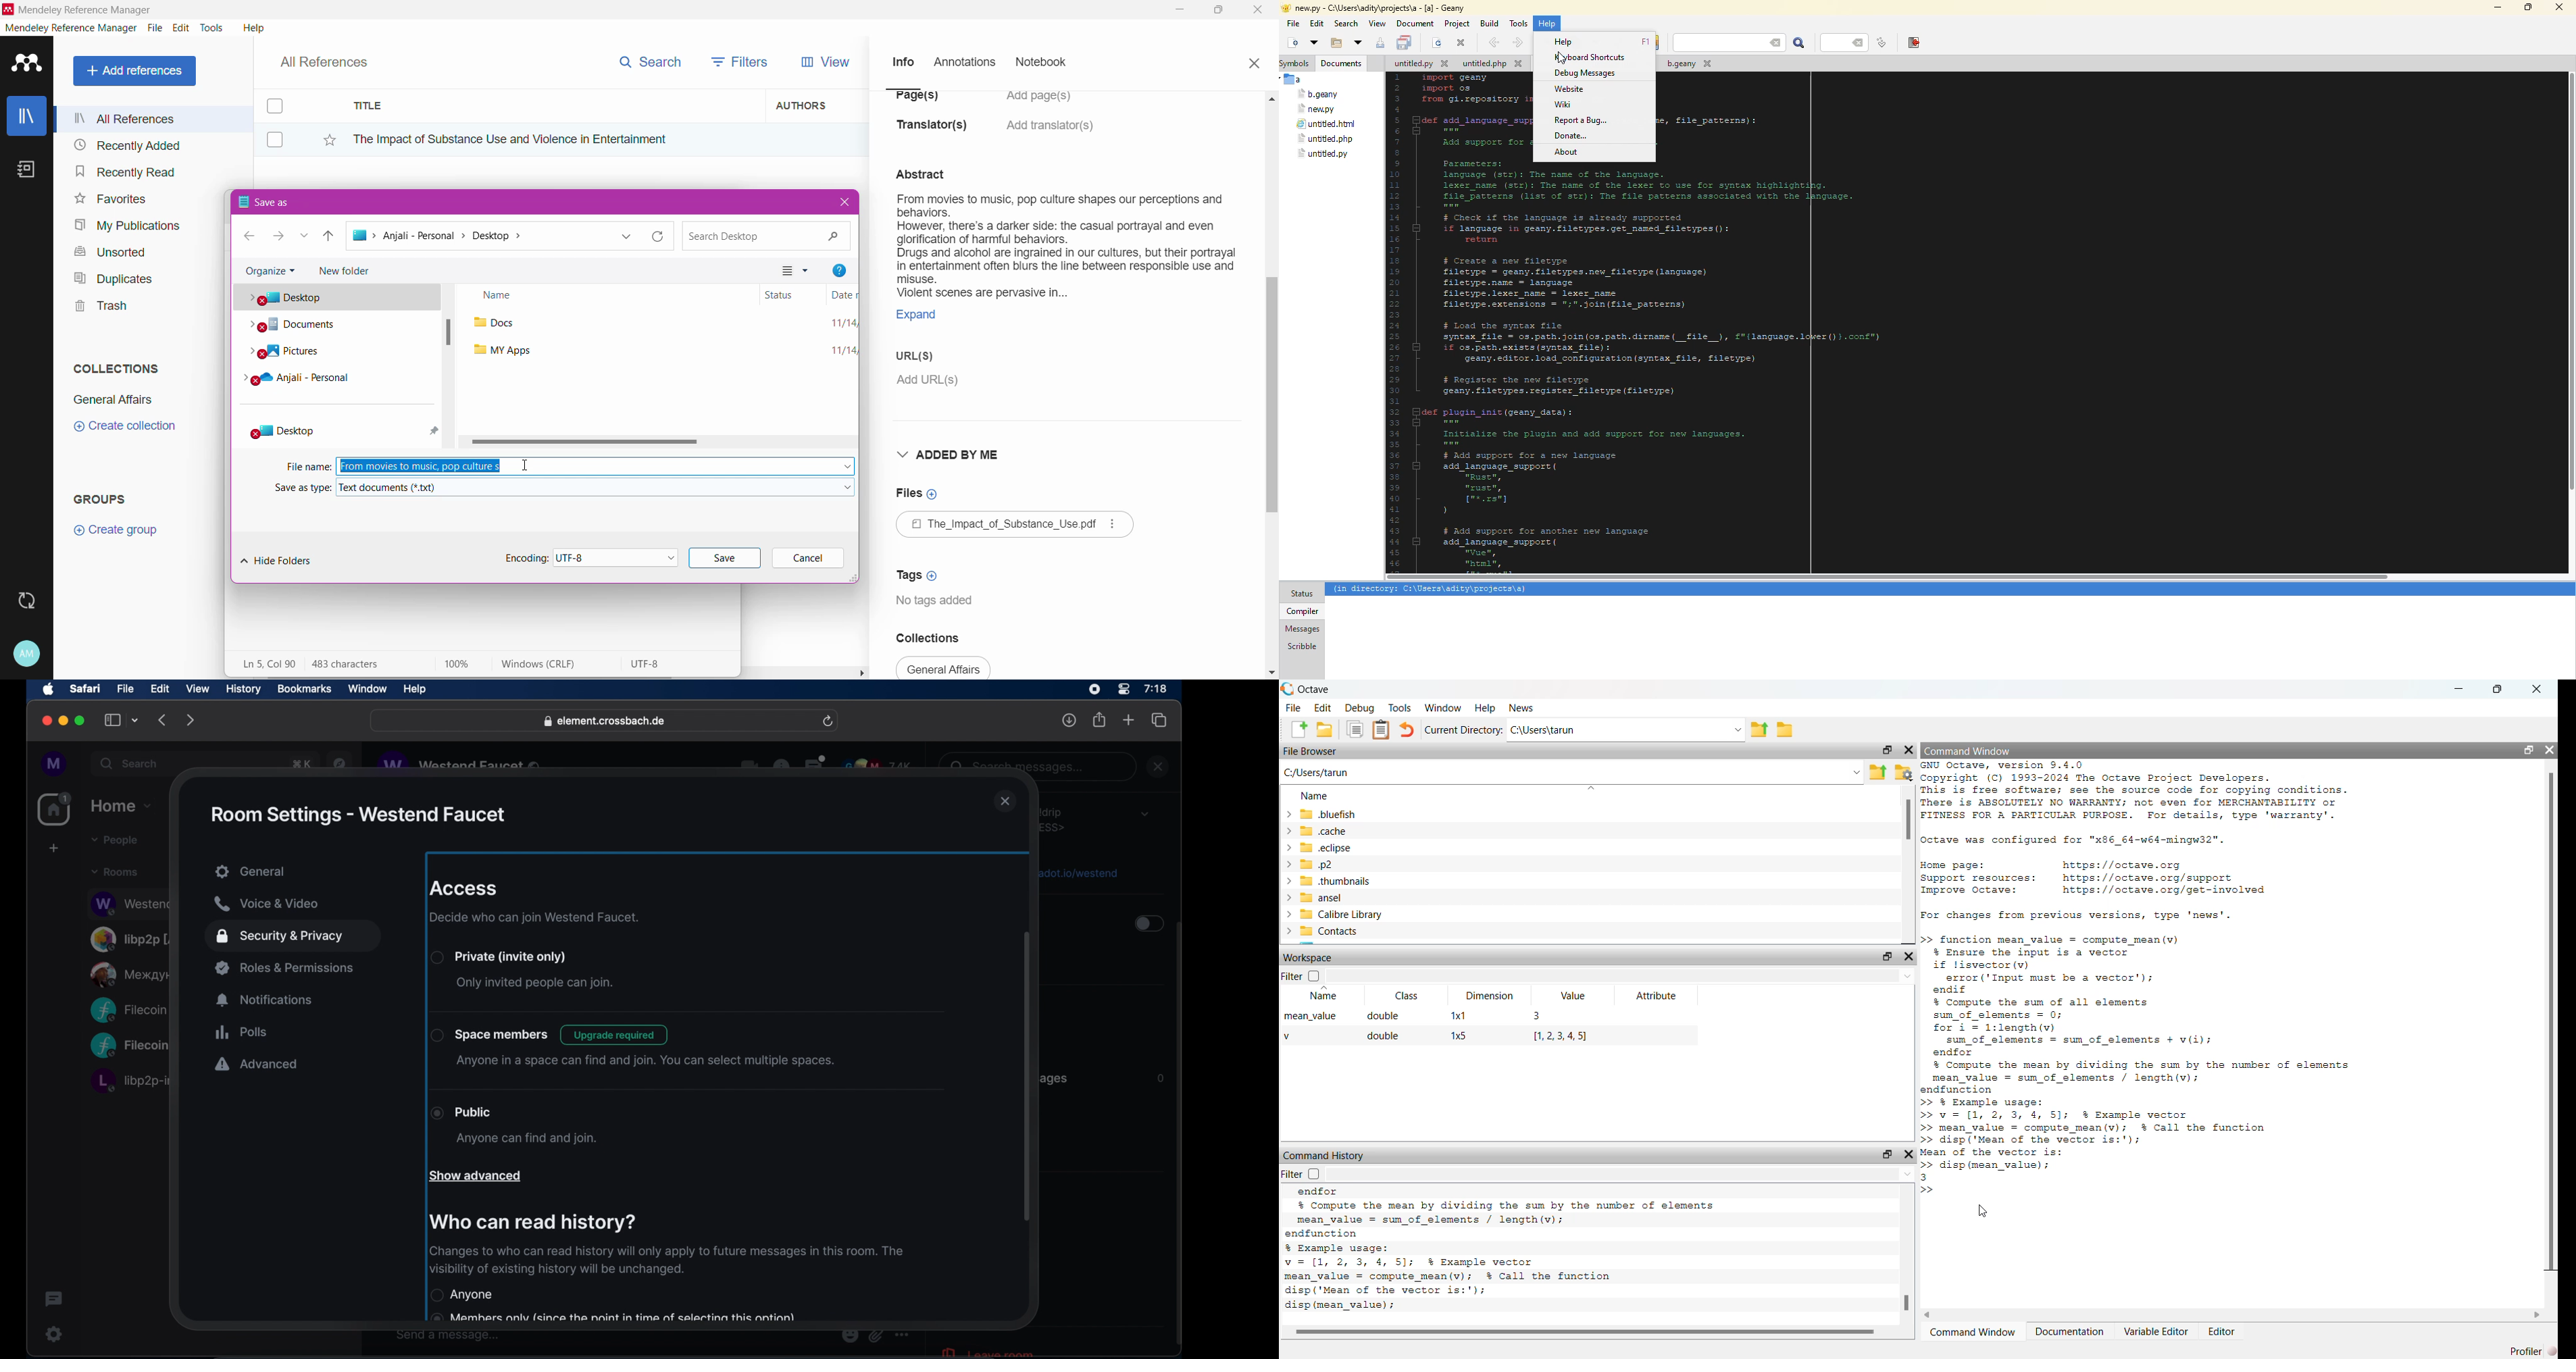 This screenshot has height=1372, width=2576. Describe the element at coordinates (1271, 384) in the screenshot. I see `Vertical Scroll Bar` at that location.